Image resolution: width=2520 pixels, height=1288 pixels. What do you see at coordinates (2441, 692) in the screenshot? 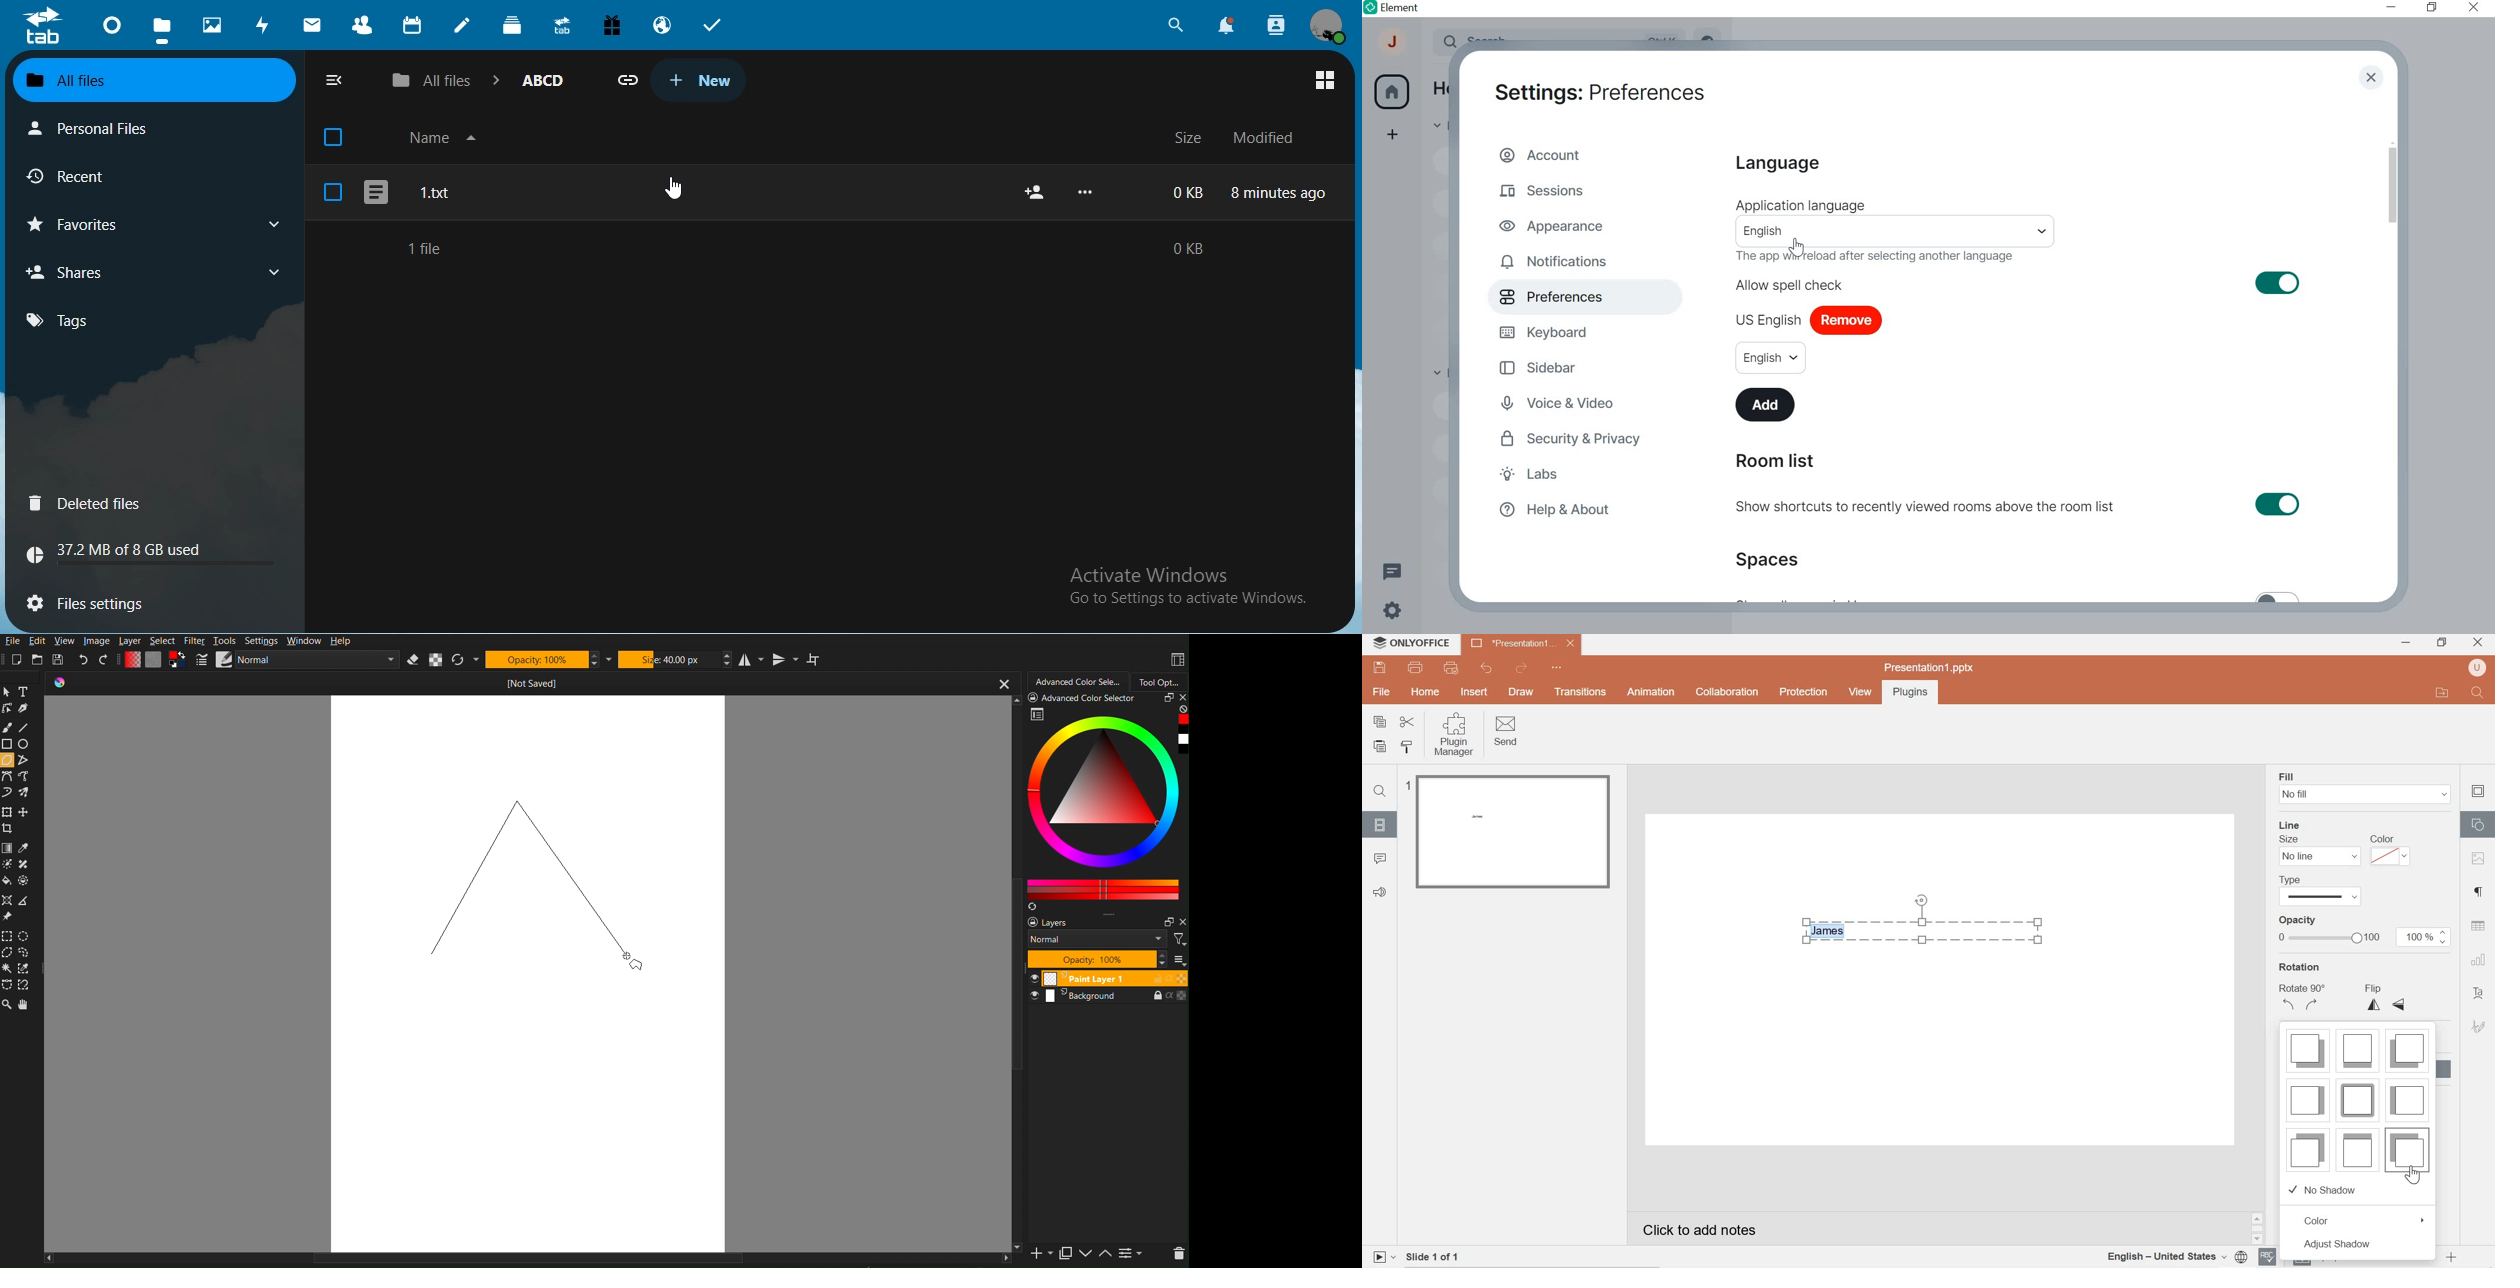
I see `open file application` at bounding box center [2441, 692].